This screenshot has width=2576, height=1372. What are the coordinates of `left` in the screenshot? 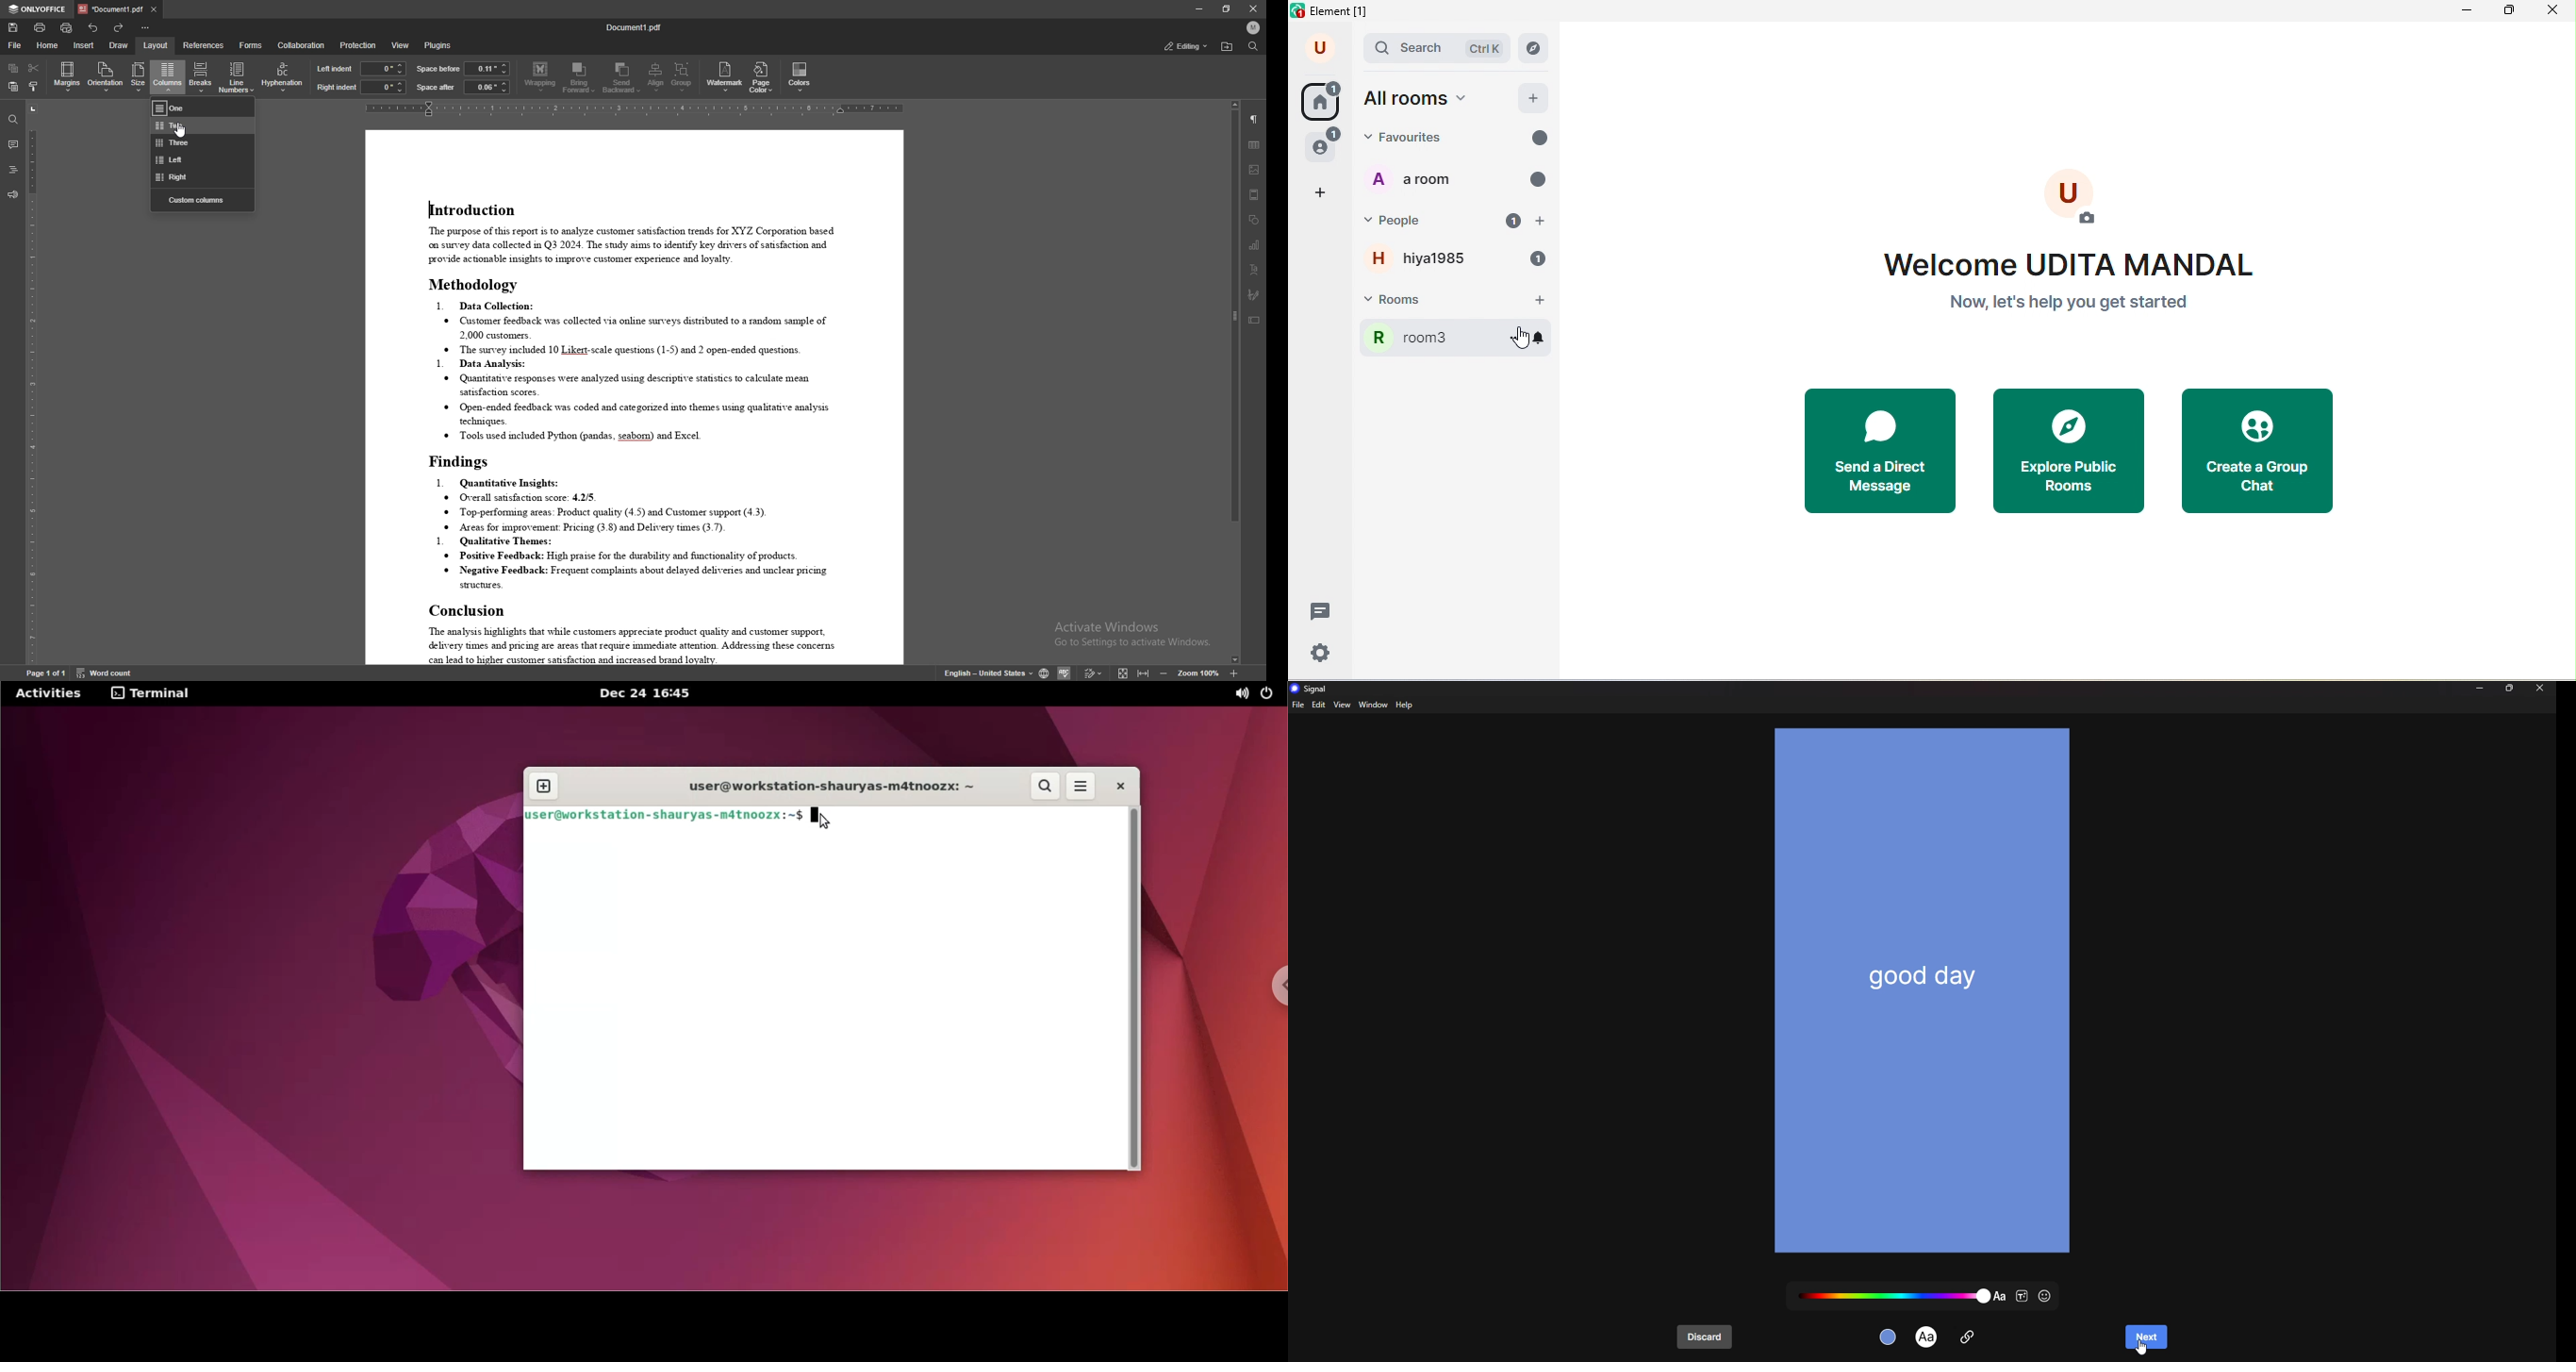 It's located at (203, 160).